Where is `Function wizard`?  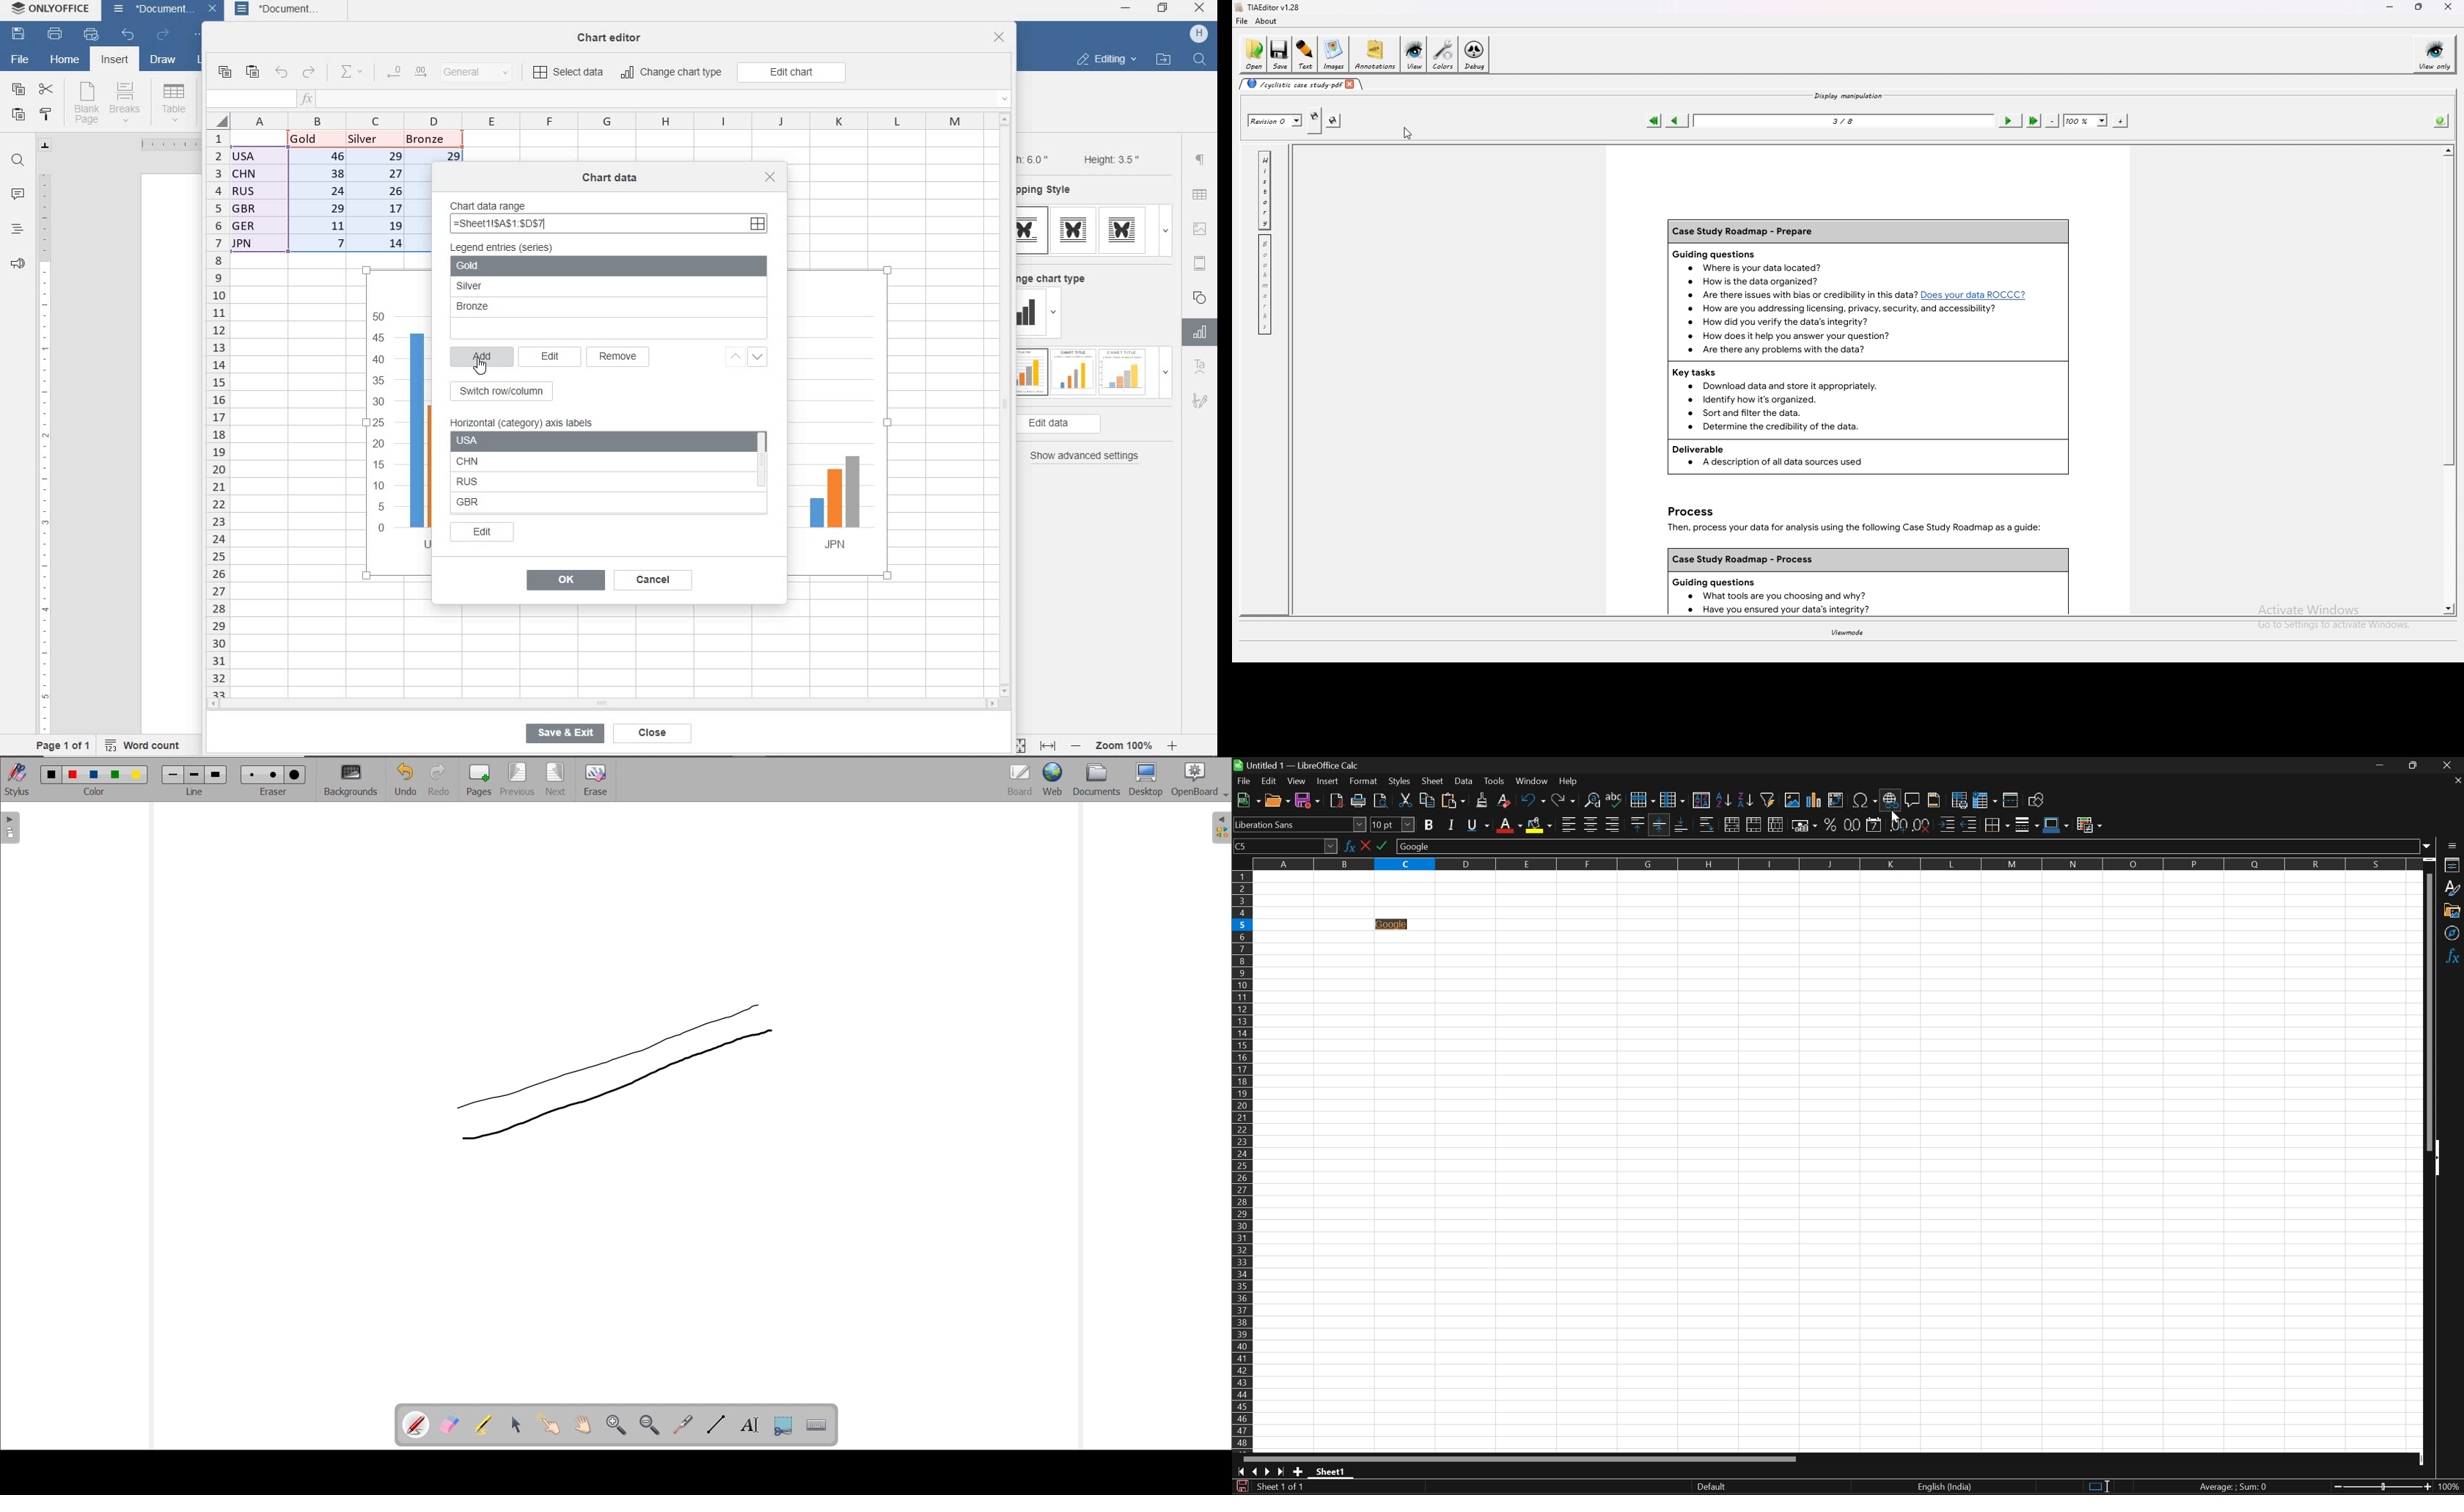
Function wizard is located at coordinates (1351, 846).